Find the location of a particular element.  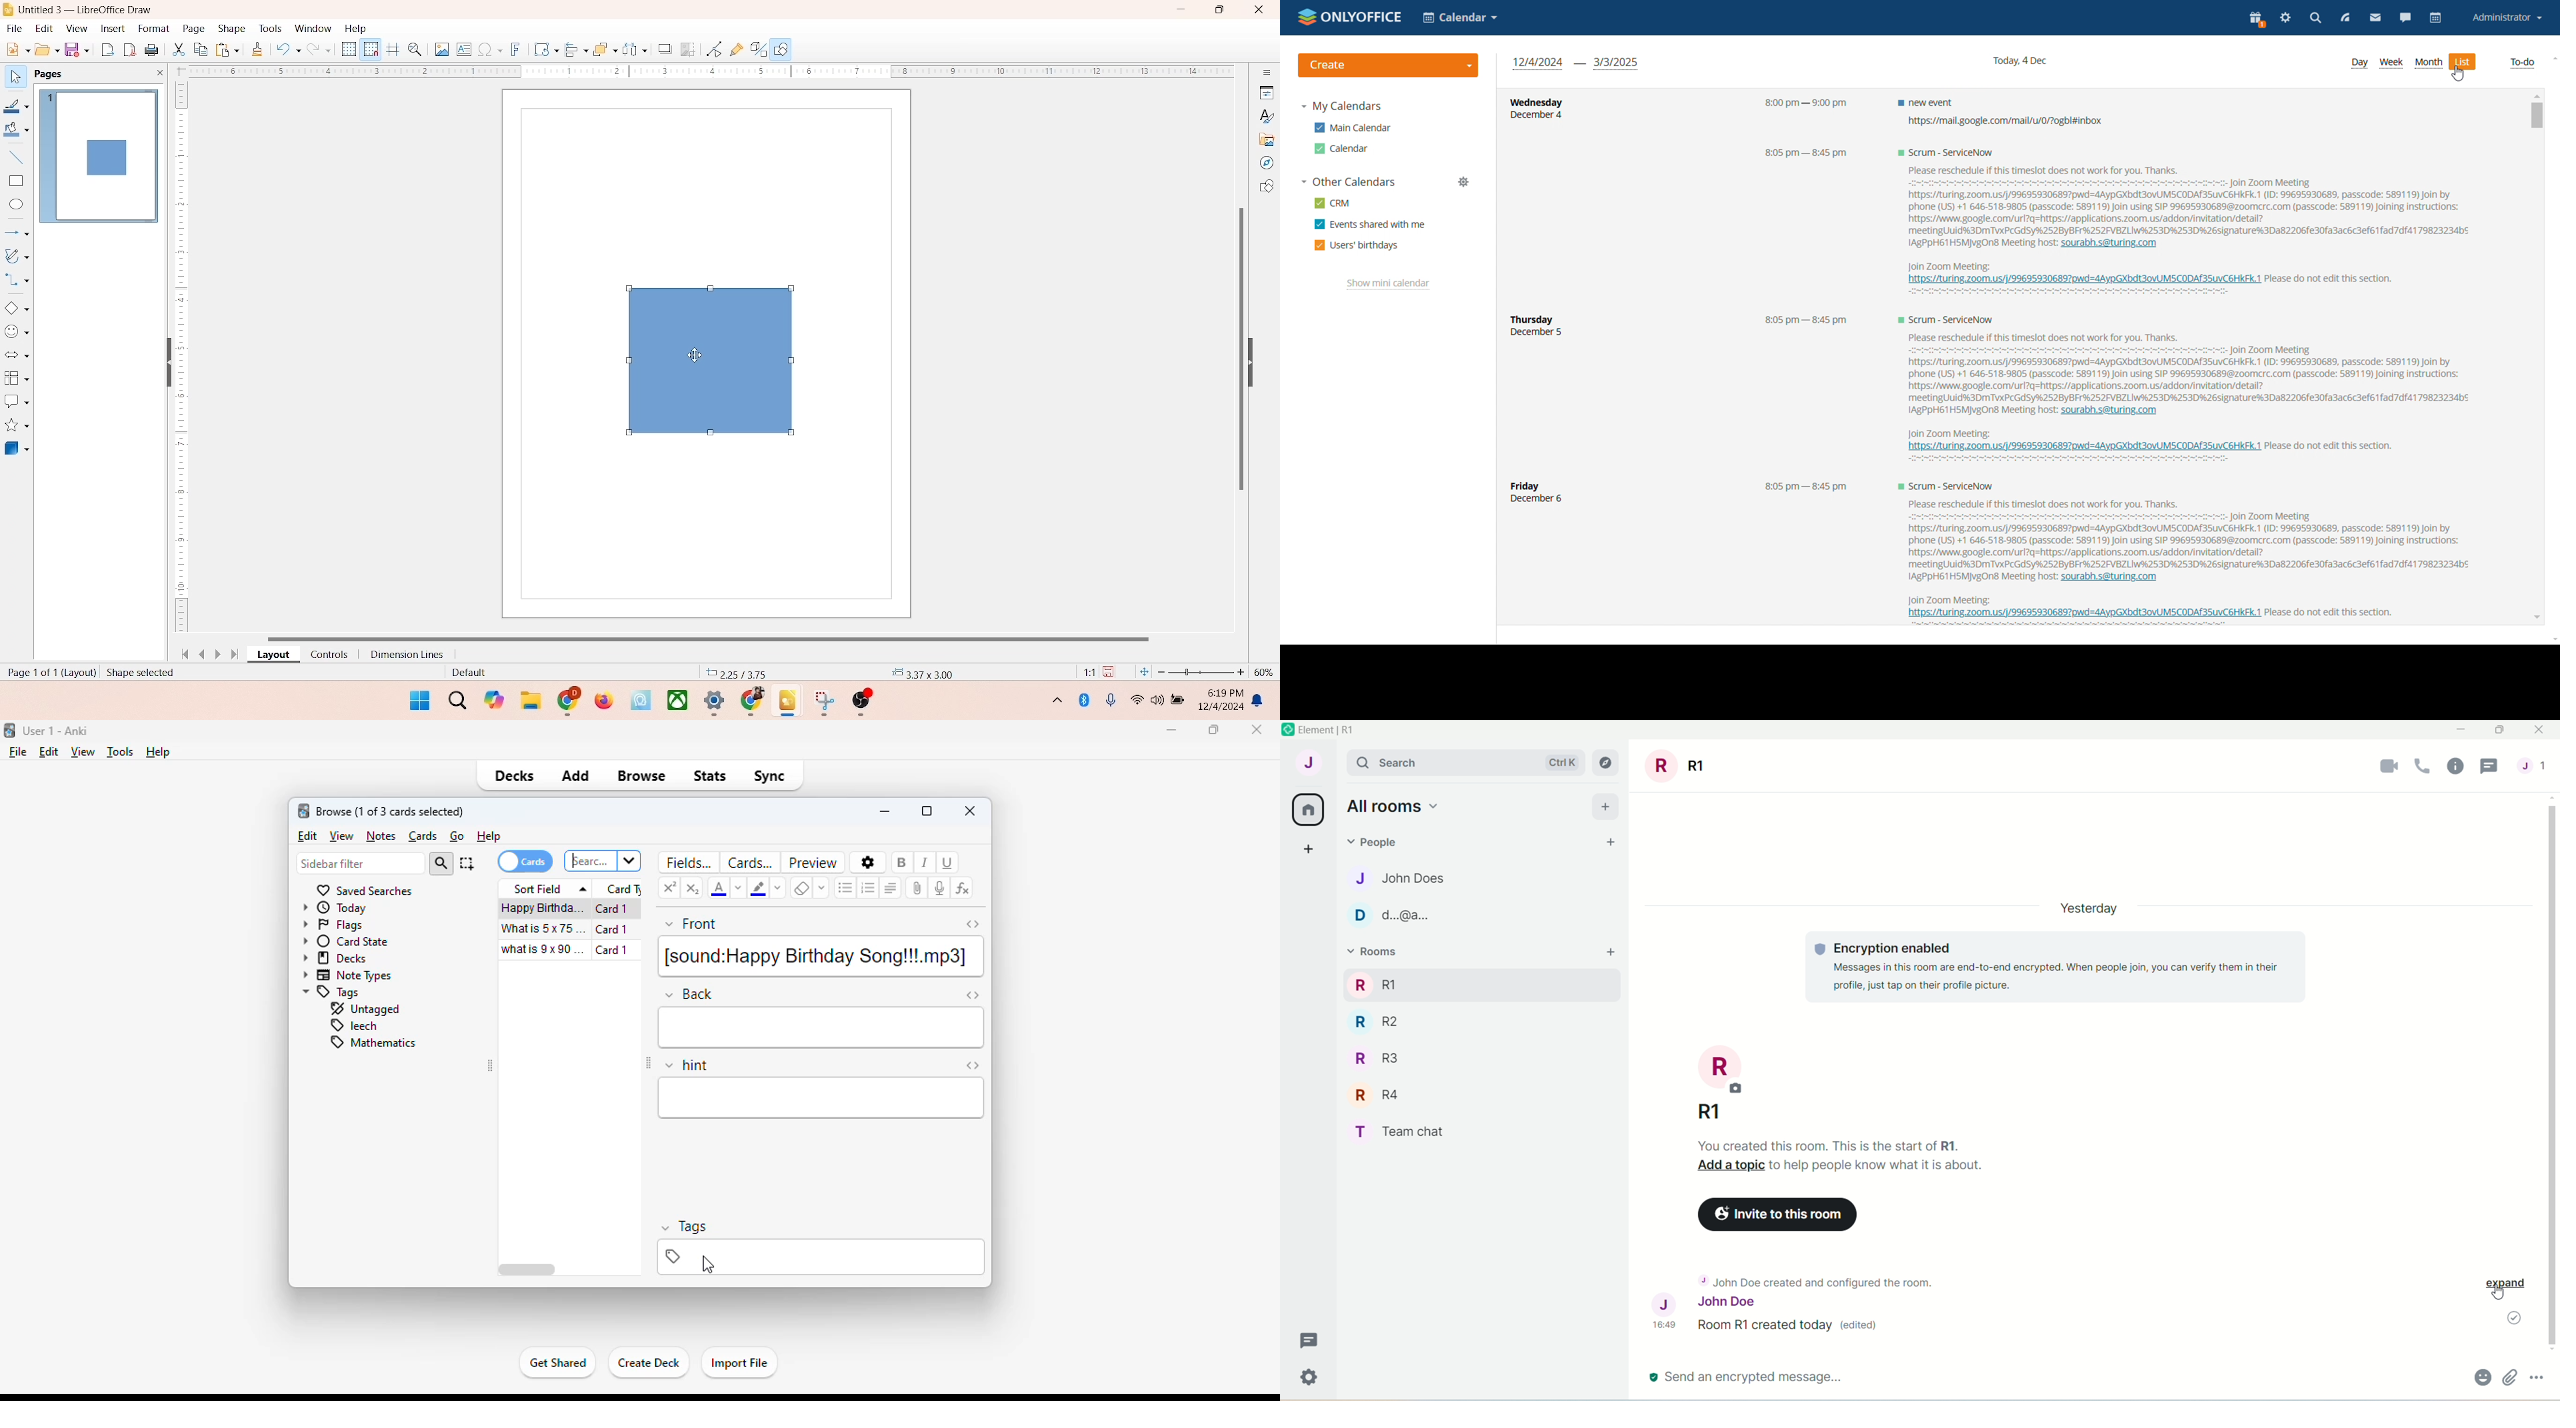

add is located at coordinates (1607, 805).